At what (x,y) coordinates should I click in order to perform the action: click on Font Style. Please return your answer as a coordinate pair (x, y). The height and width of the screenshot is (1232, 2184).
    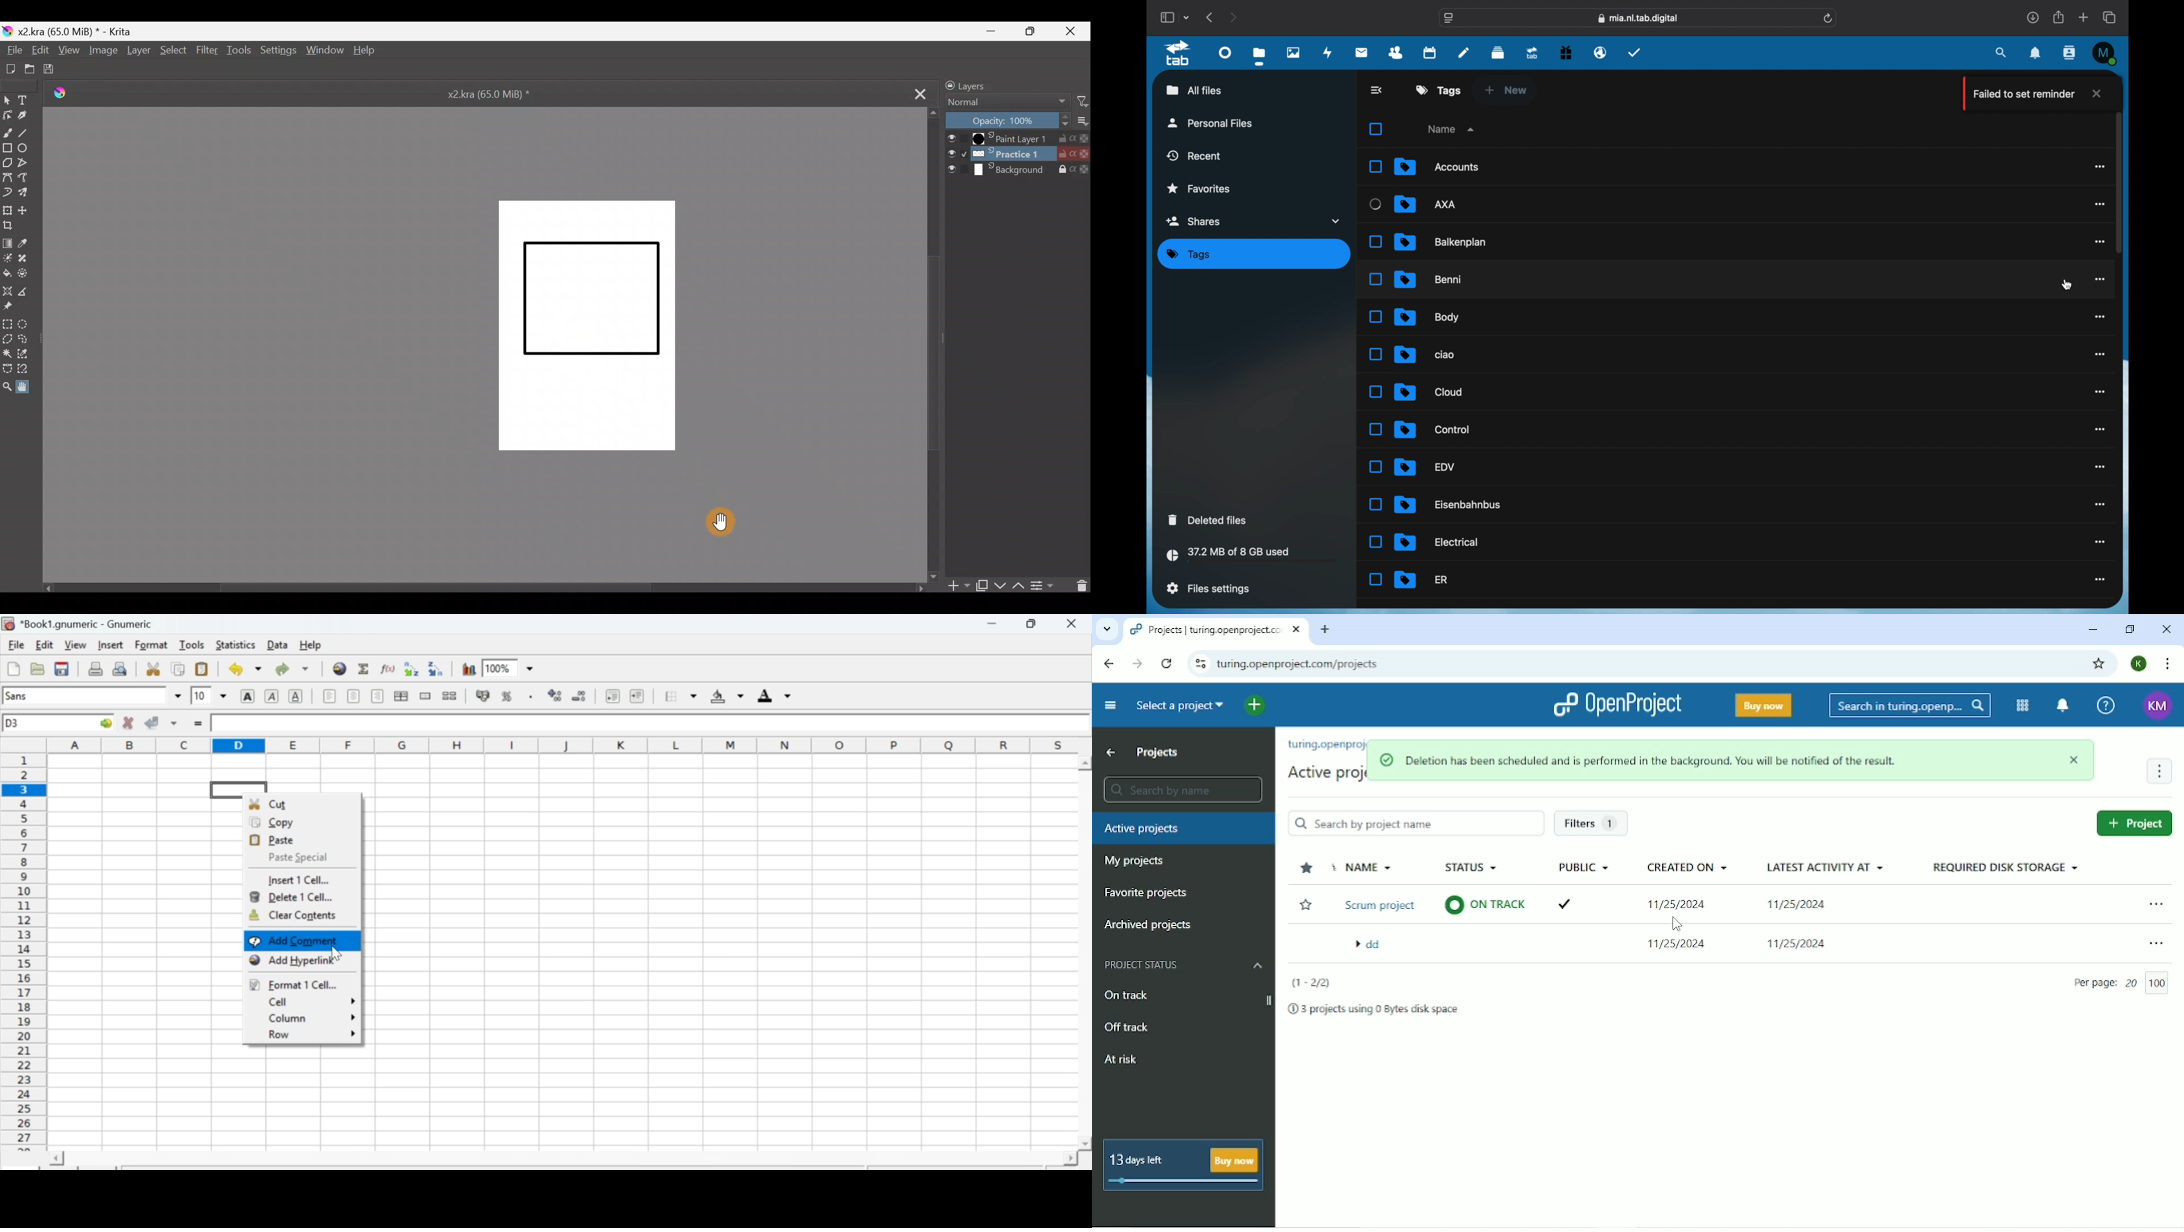
    Looking at the image, I should click on (85, 698).